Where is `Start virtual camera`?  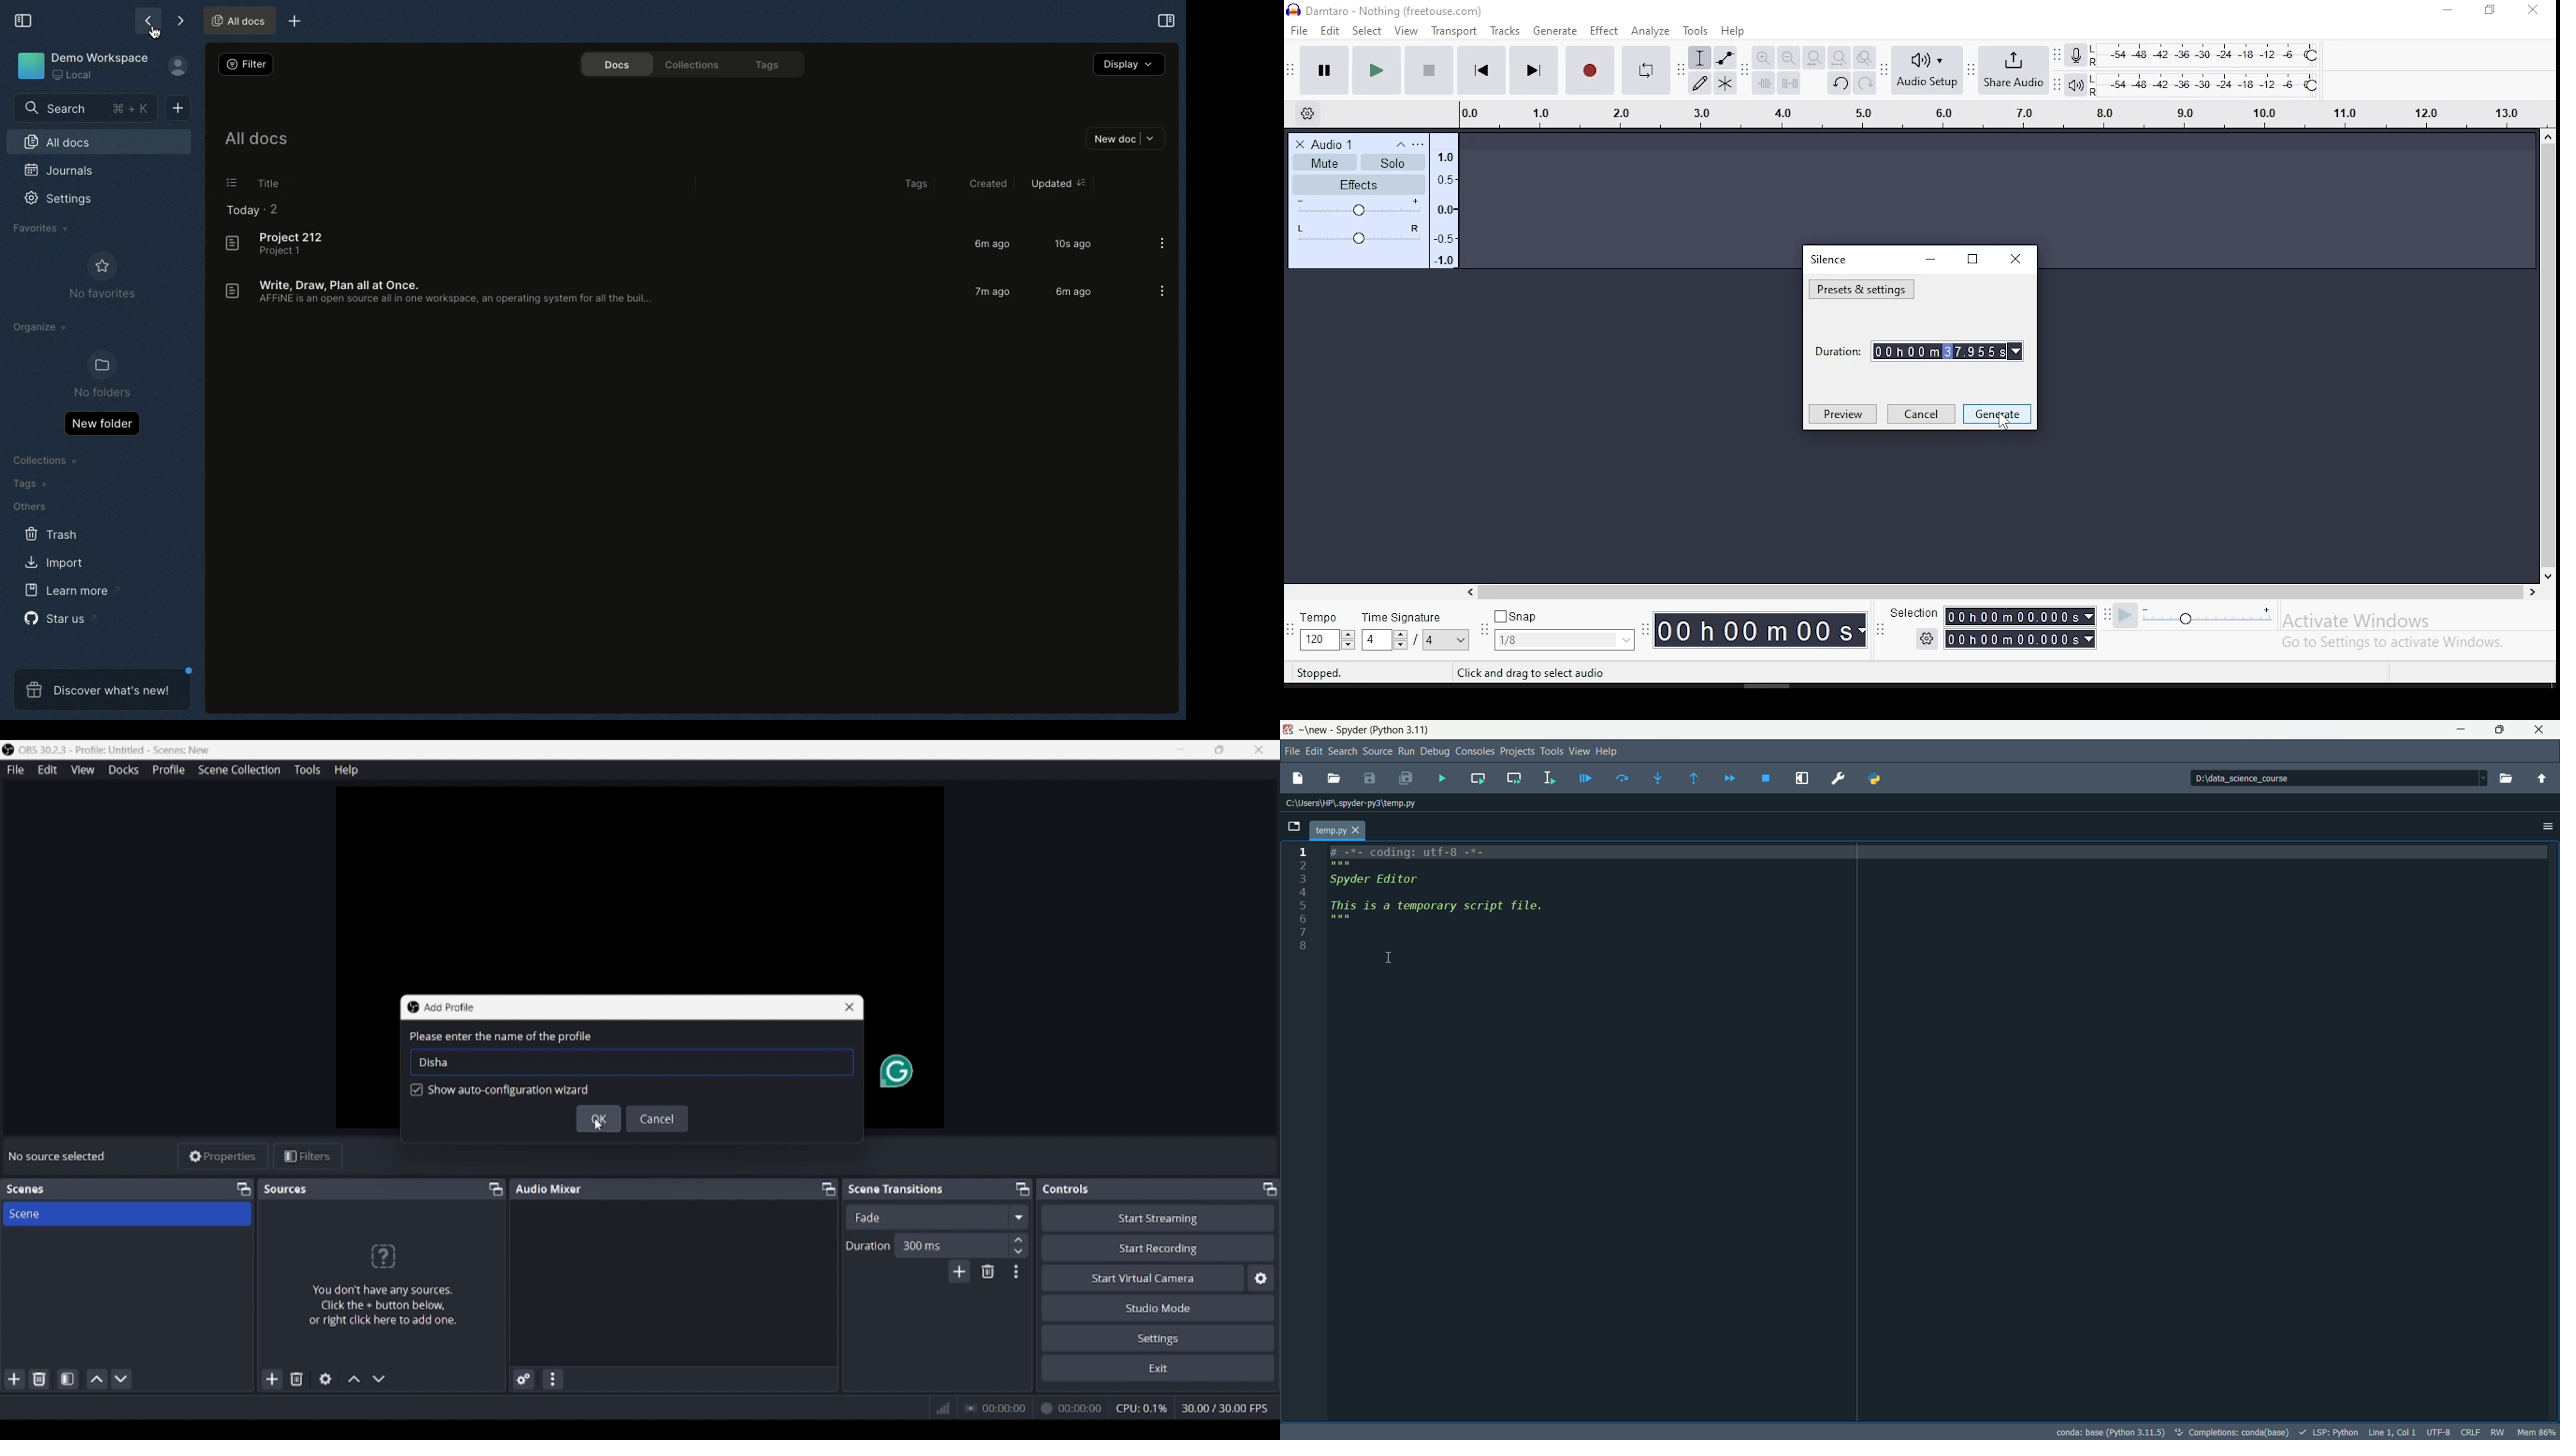
Start virtual camera is located at coordinates (1143, 1277).